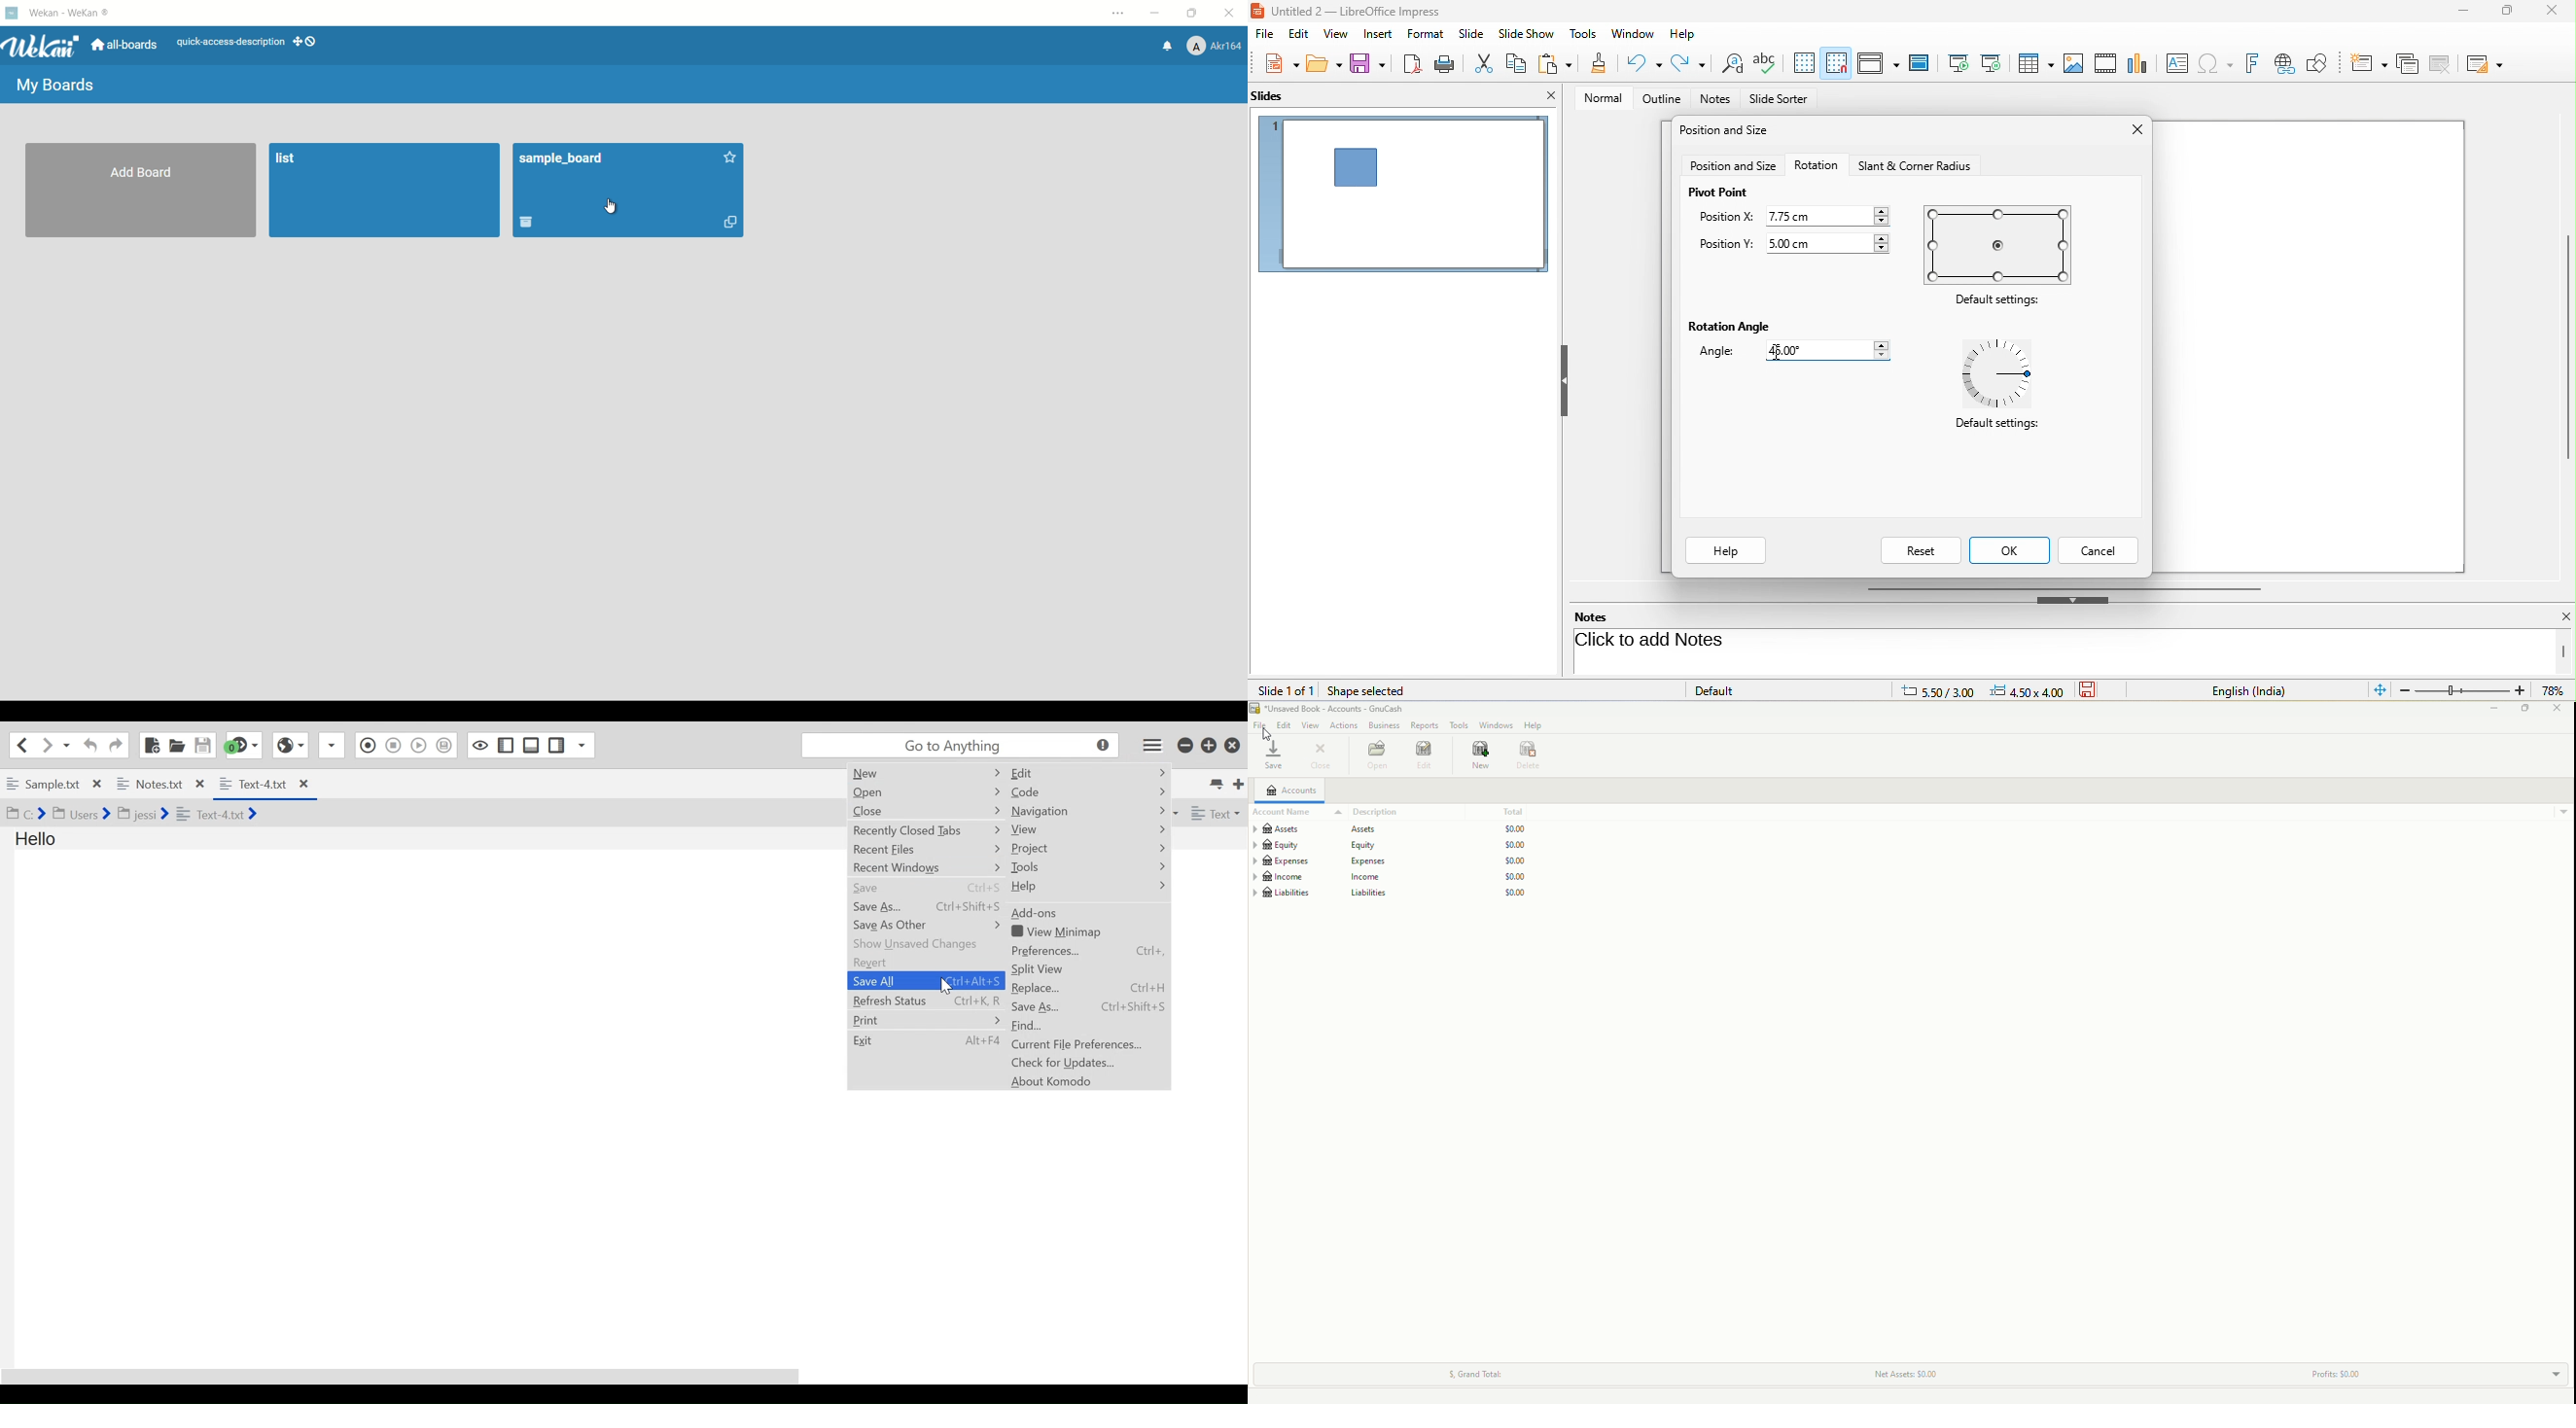  What do you see at coordinates (1551, 95) in the screenshot?
I see `close` at bounding box center [1551, 95].